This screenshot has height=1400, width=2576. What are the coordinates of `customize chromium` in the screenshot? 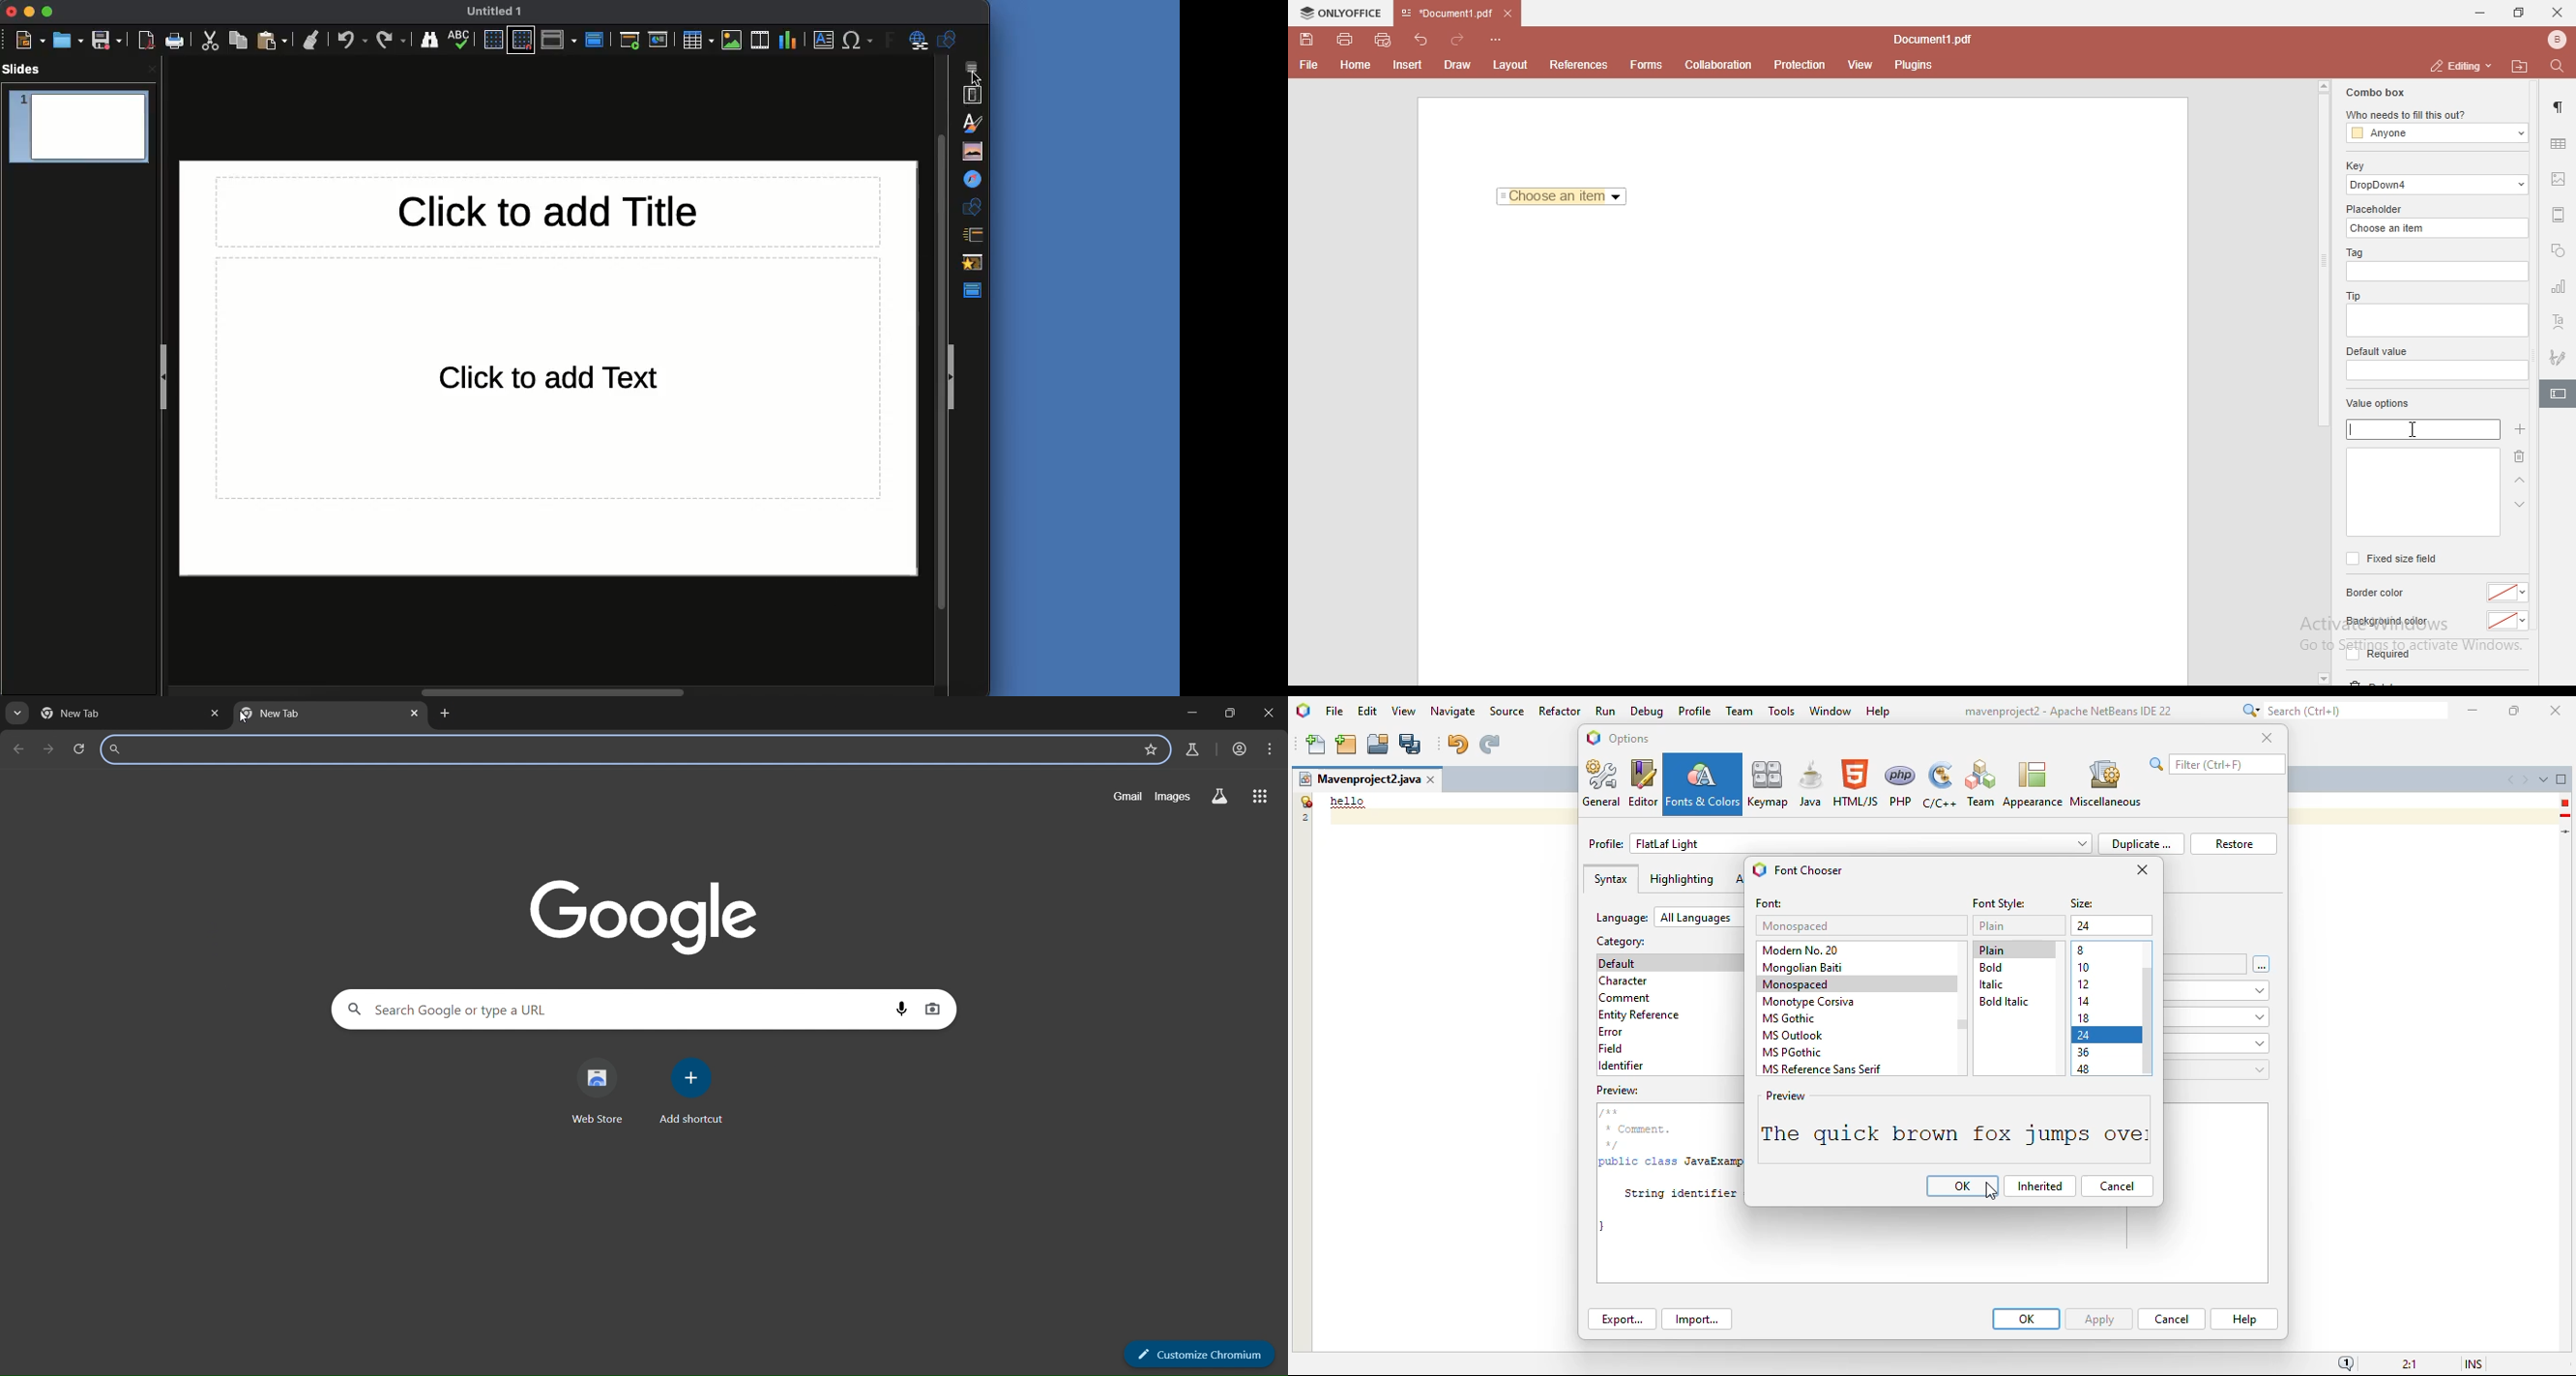 It's located at (1201, 1354).